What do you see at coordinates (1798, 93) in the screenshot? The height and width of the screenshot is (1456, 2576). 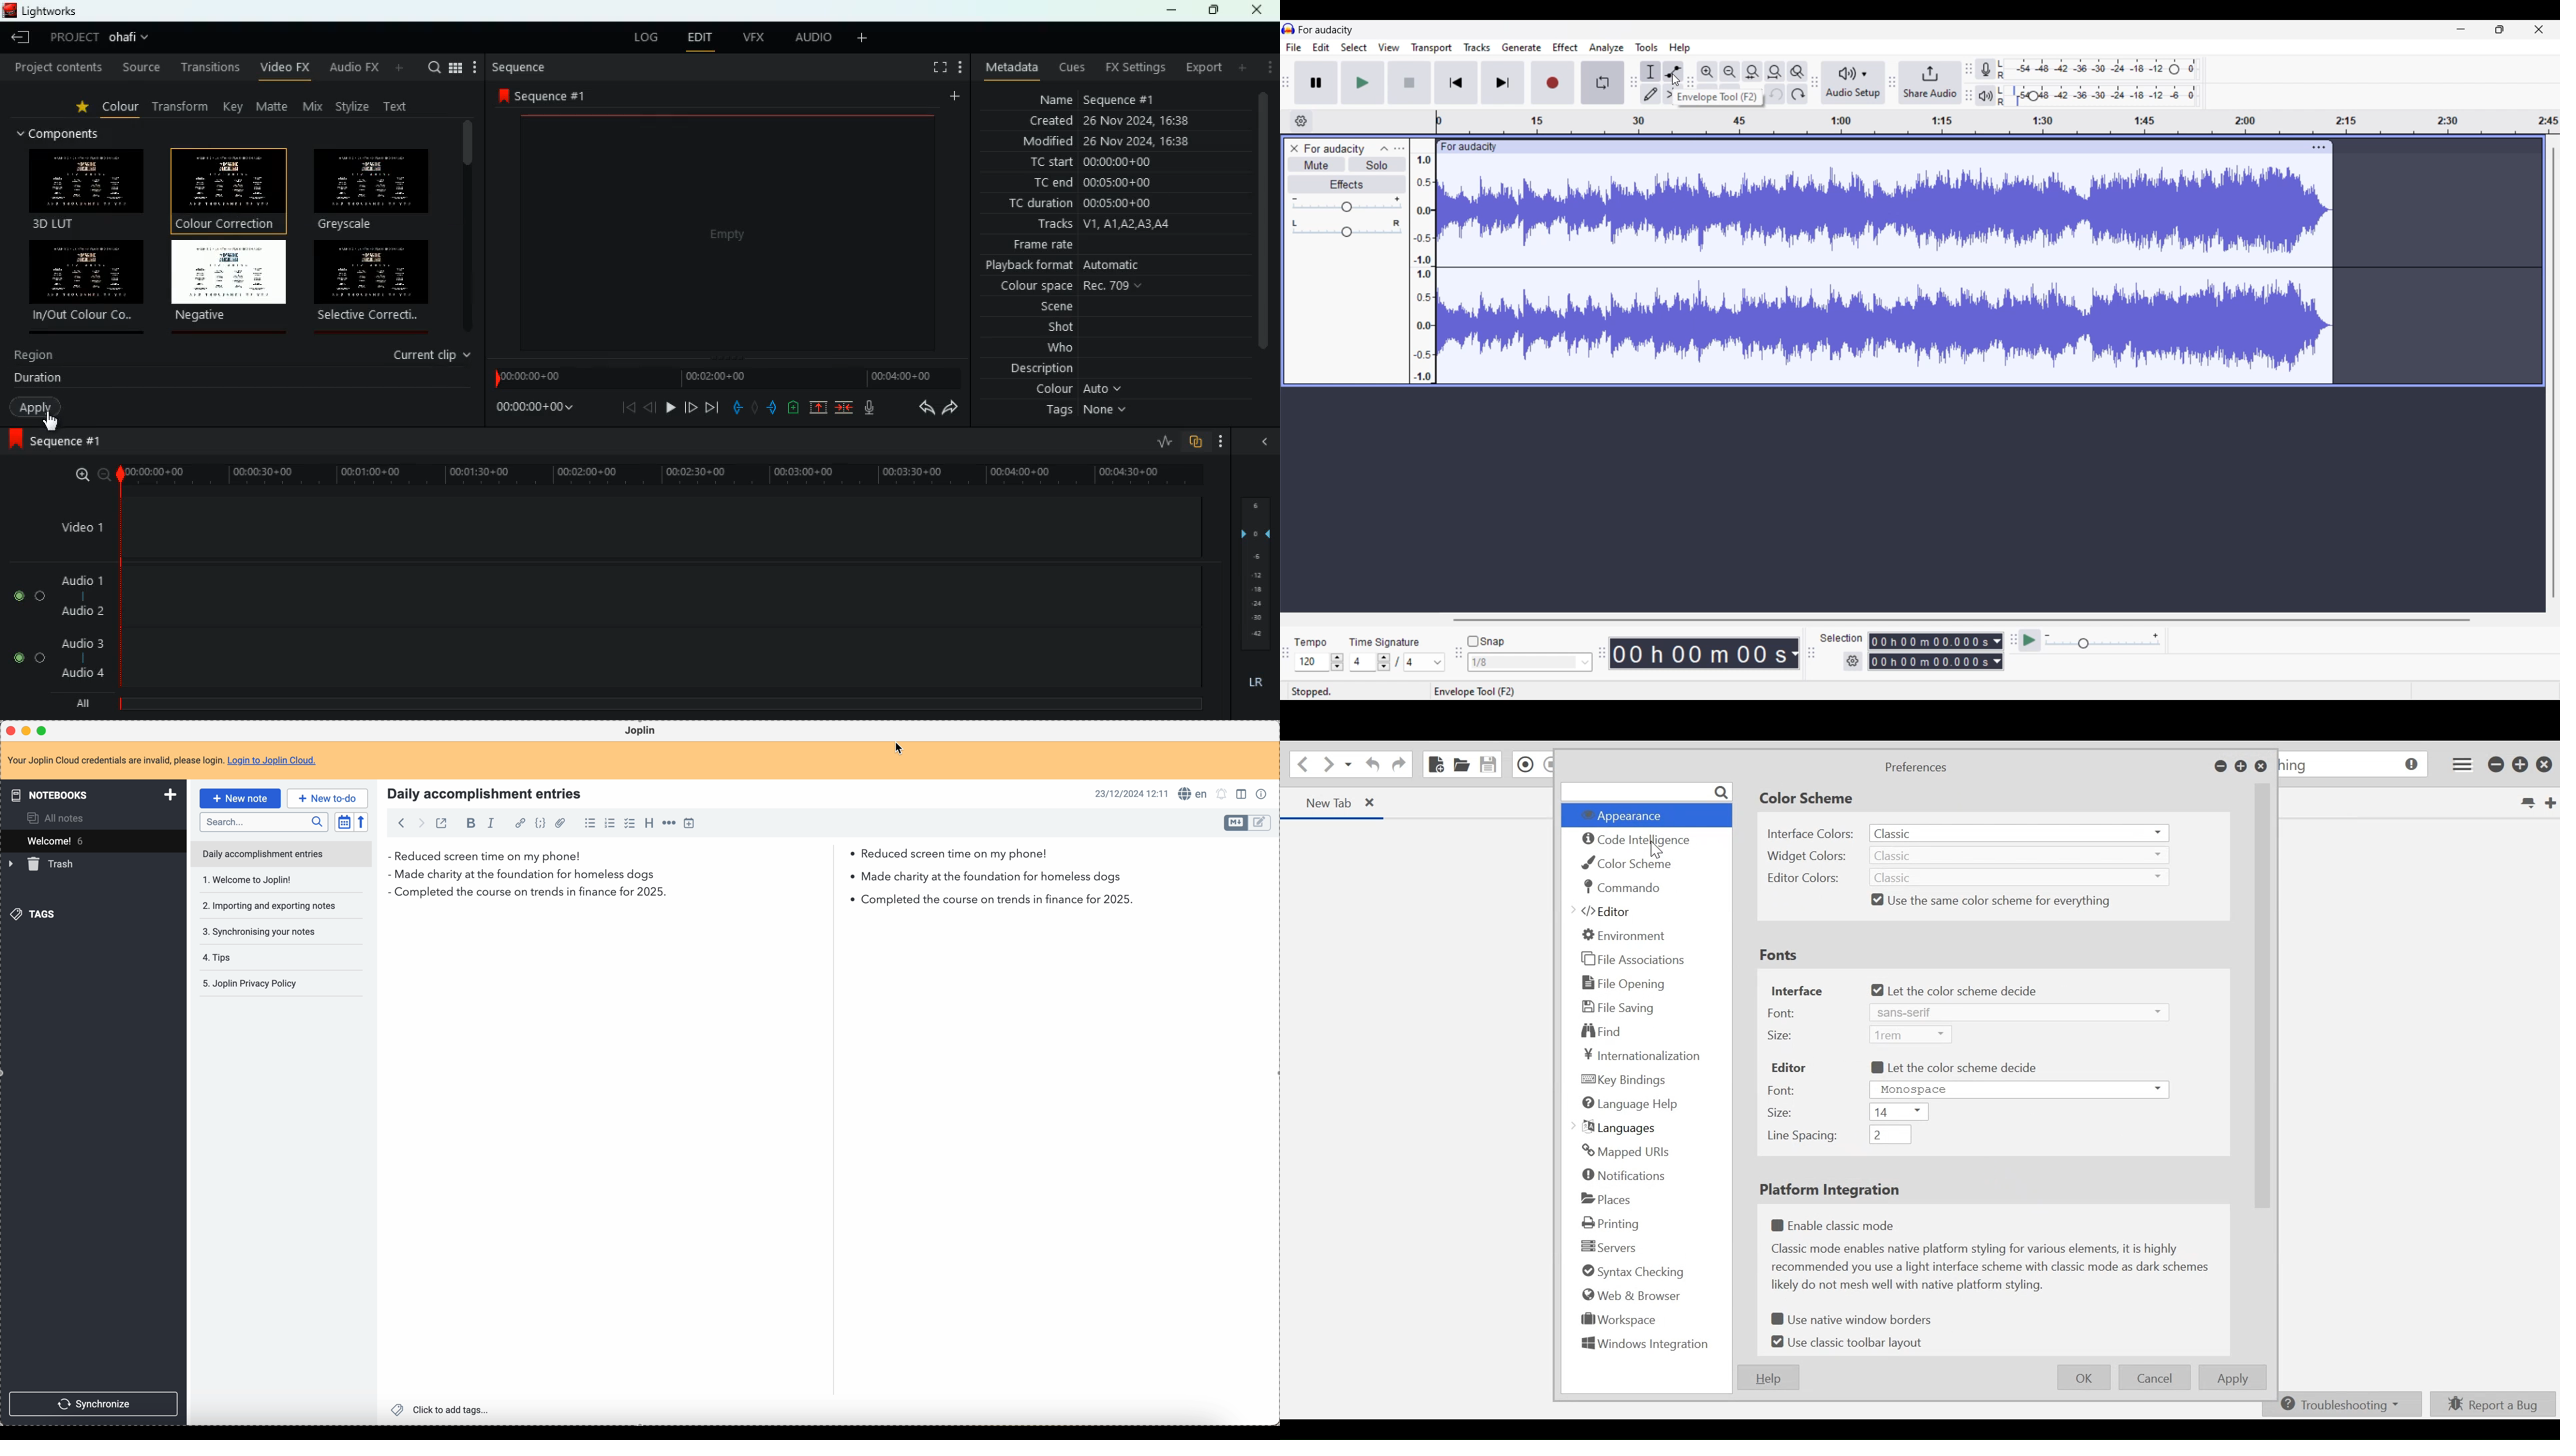 I see `Redo` at bounding box center [1798, 93].